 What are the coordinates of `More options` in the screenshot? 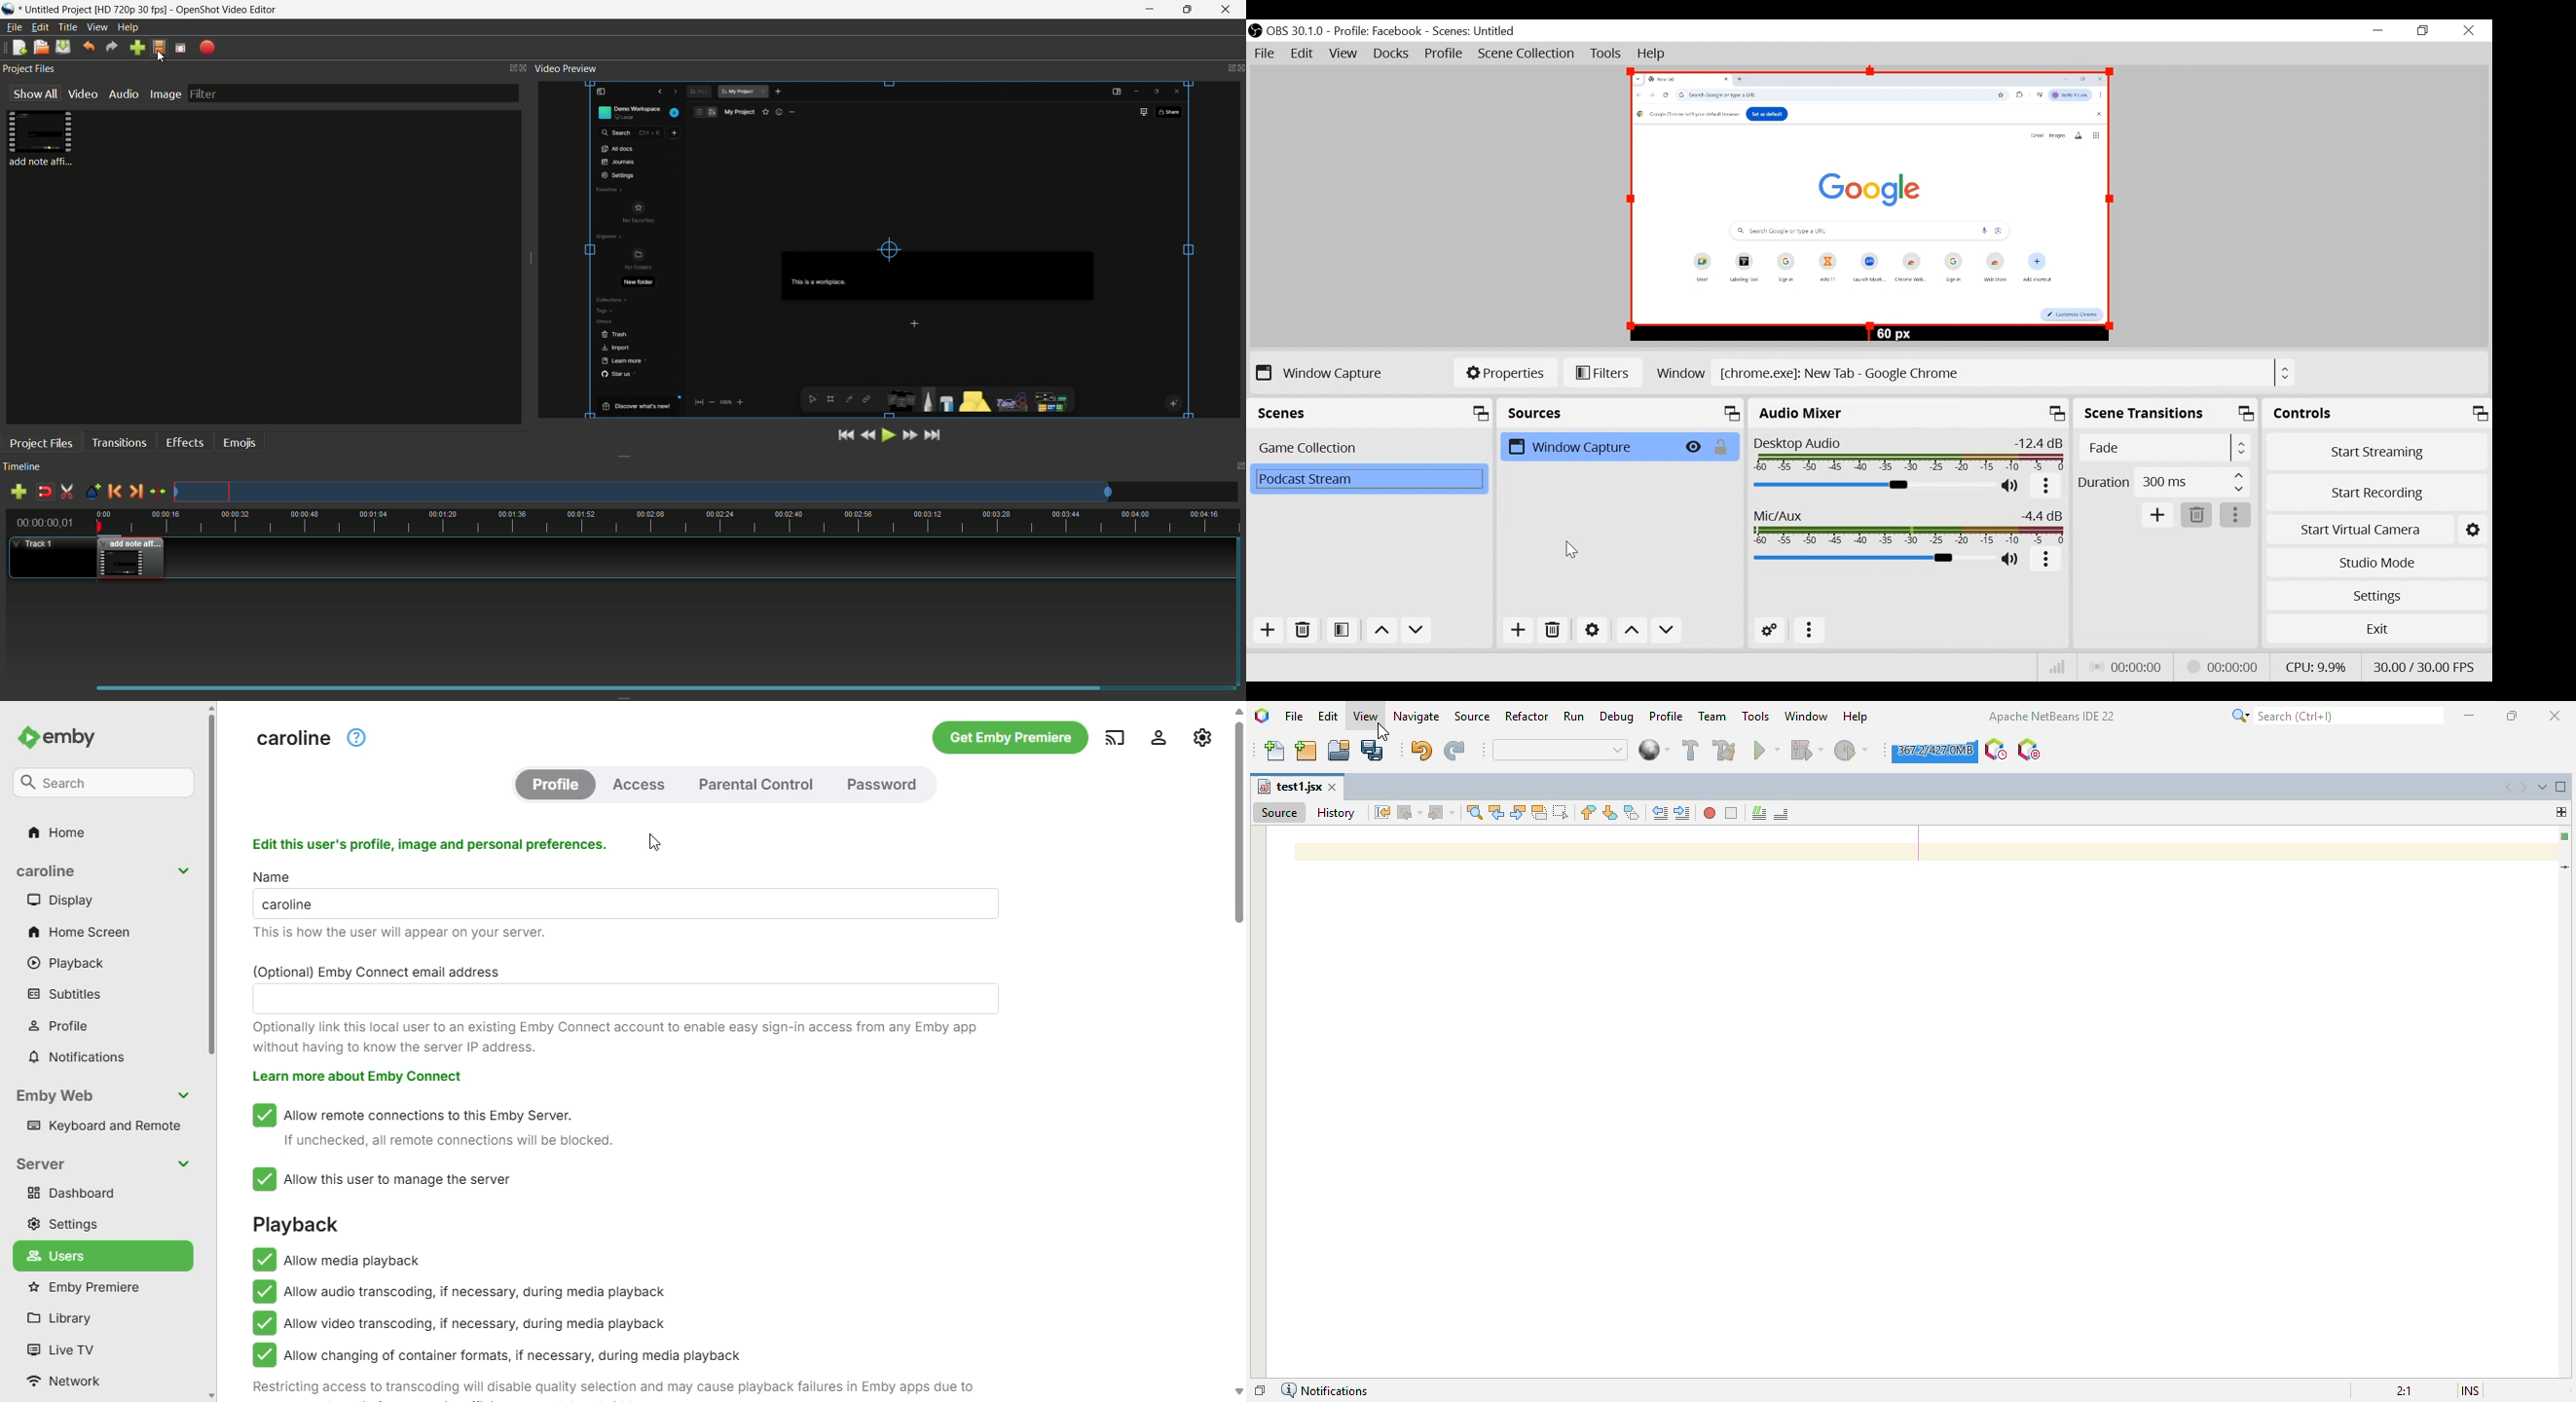 It's located at (2236, 514).